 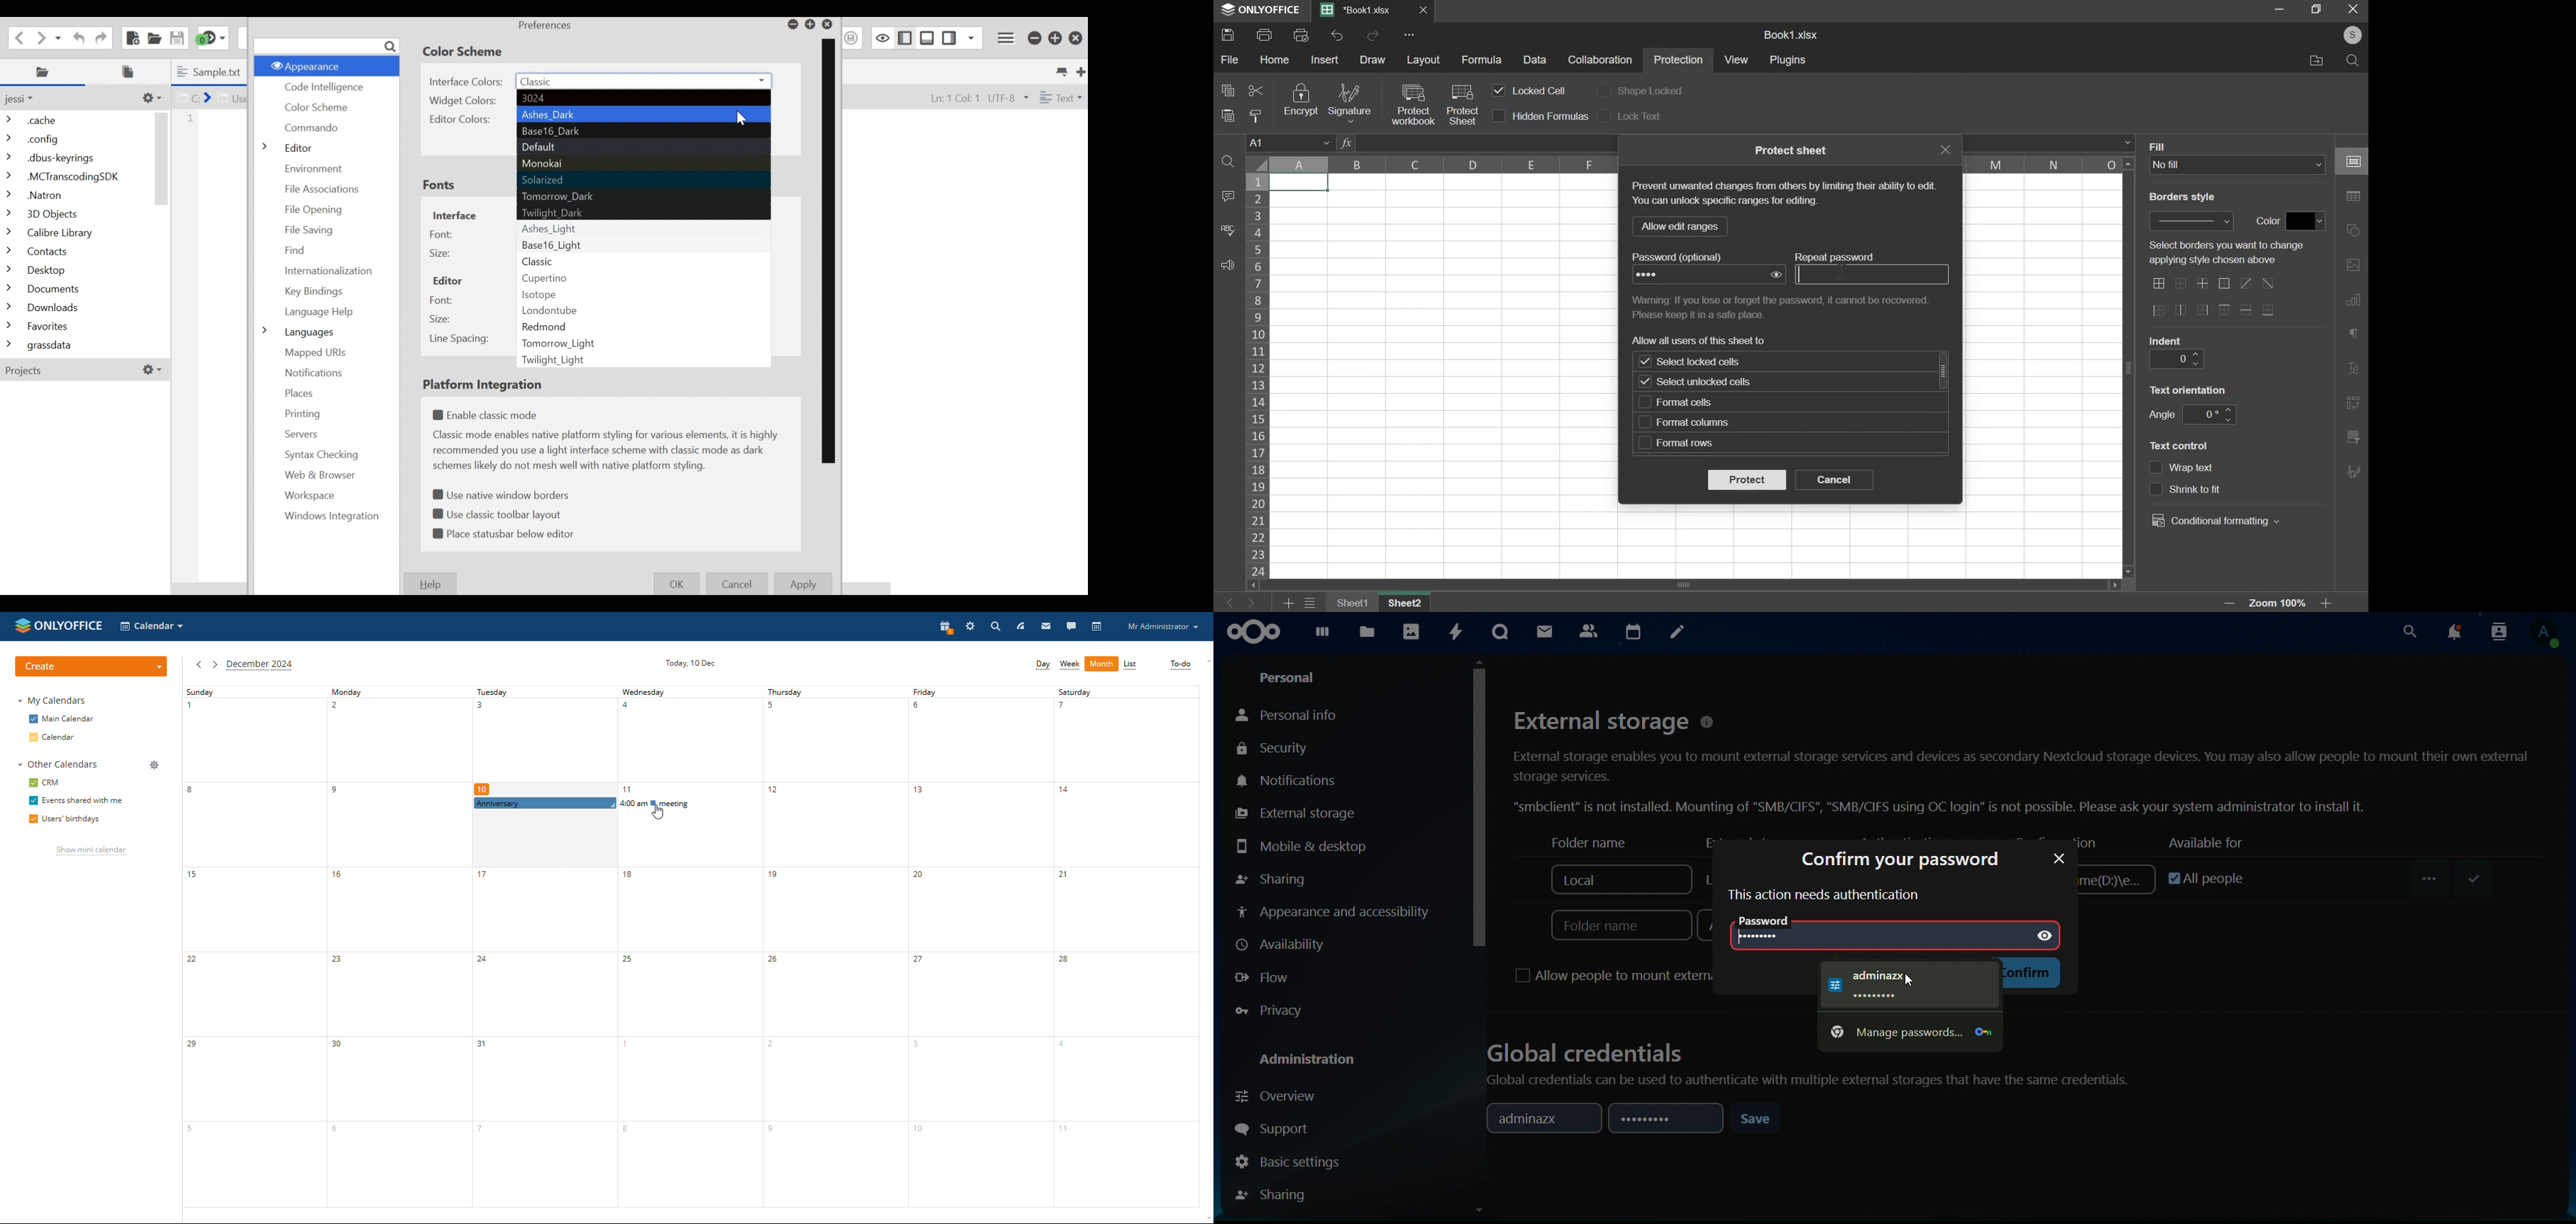 I want to click on current date, so click(x=690, y=664).